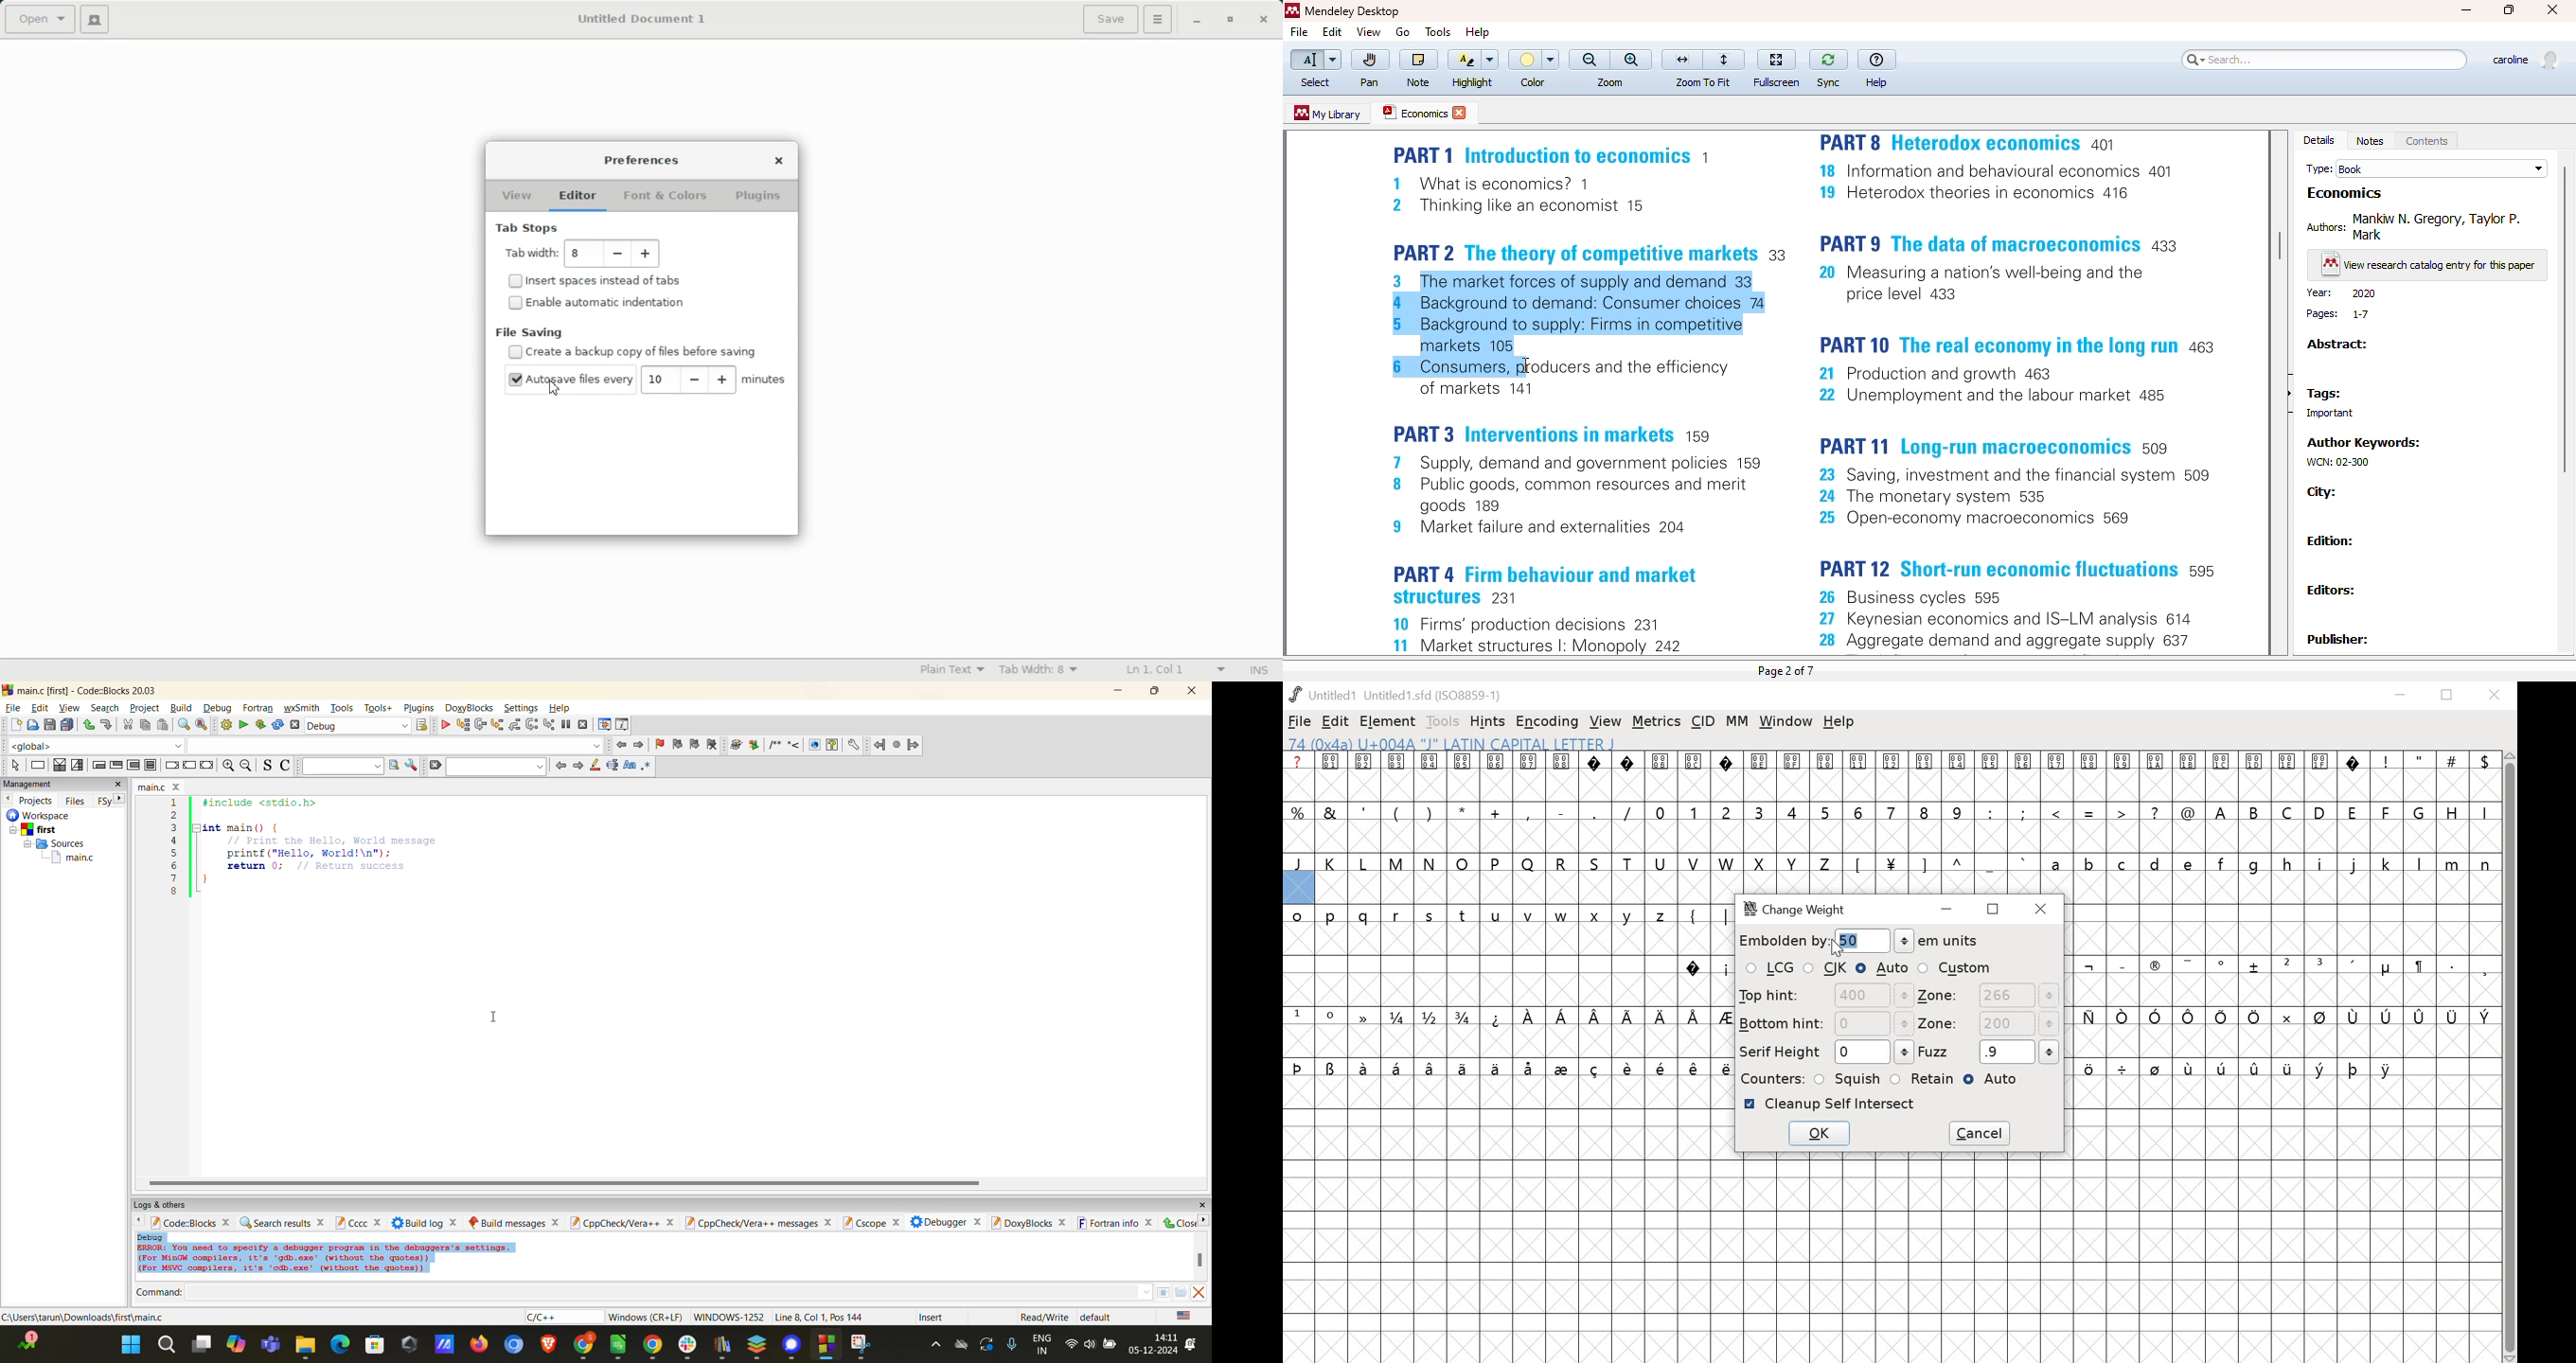 The image size is (2576, 1372). Describe the element at coordinates (81, 692) in the screenshot. I see `app name and file name` at that location.